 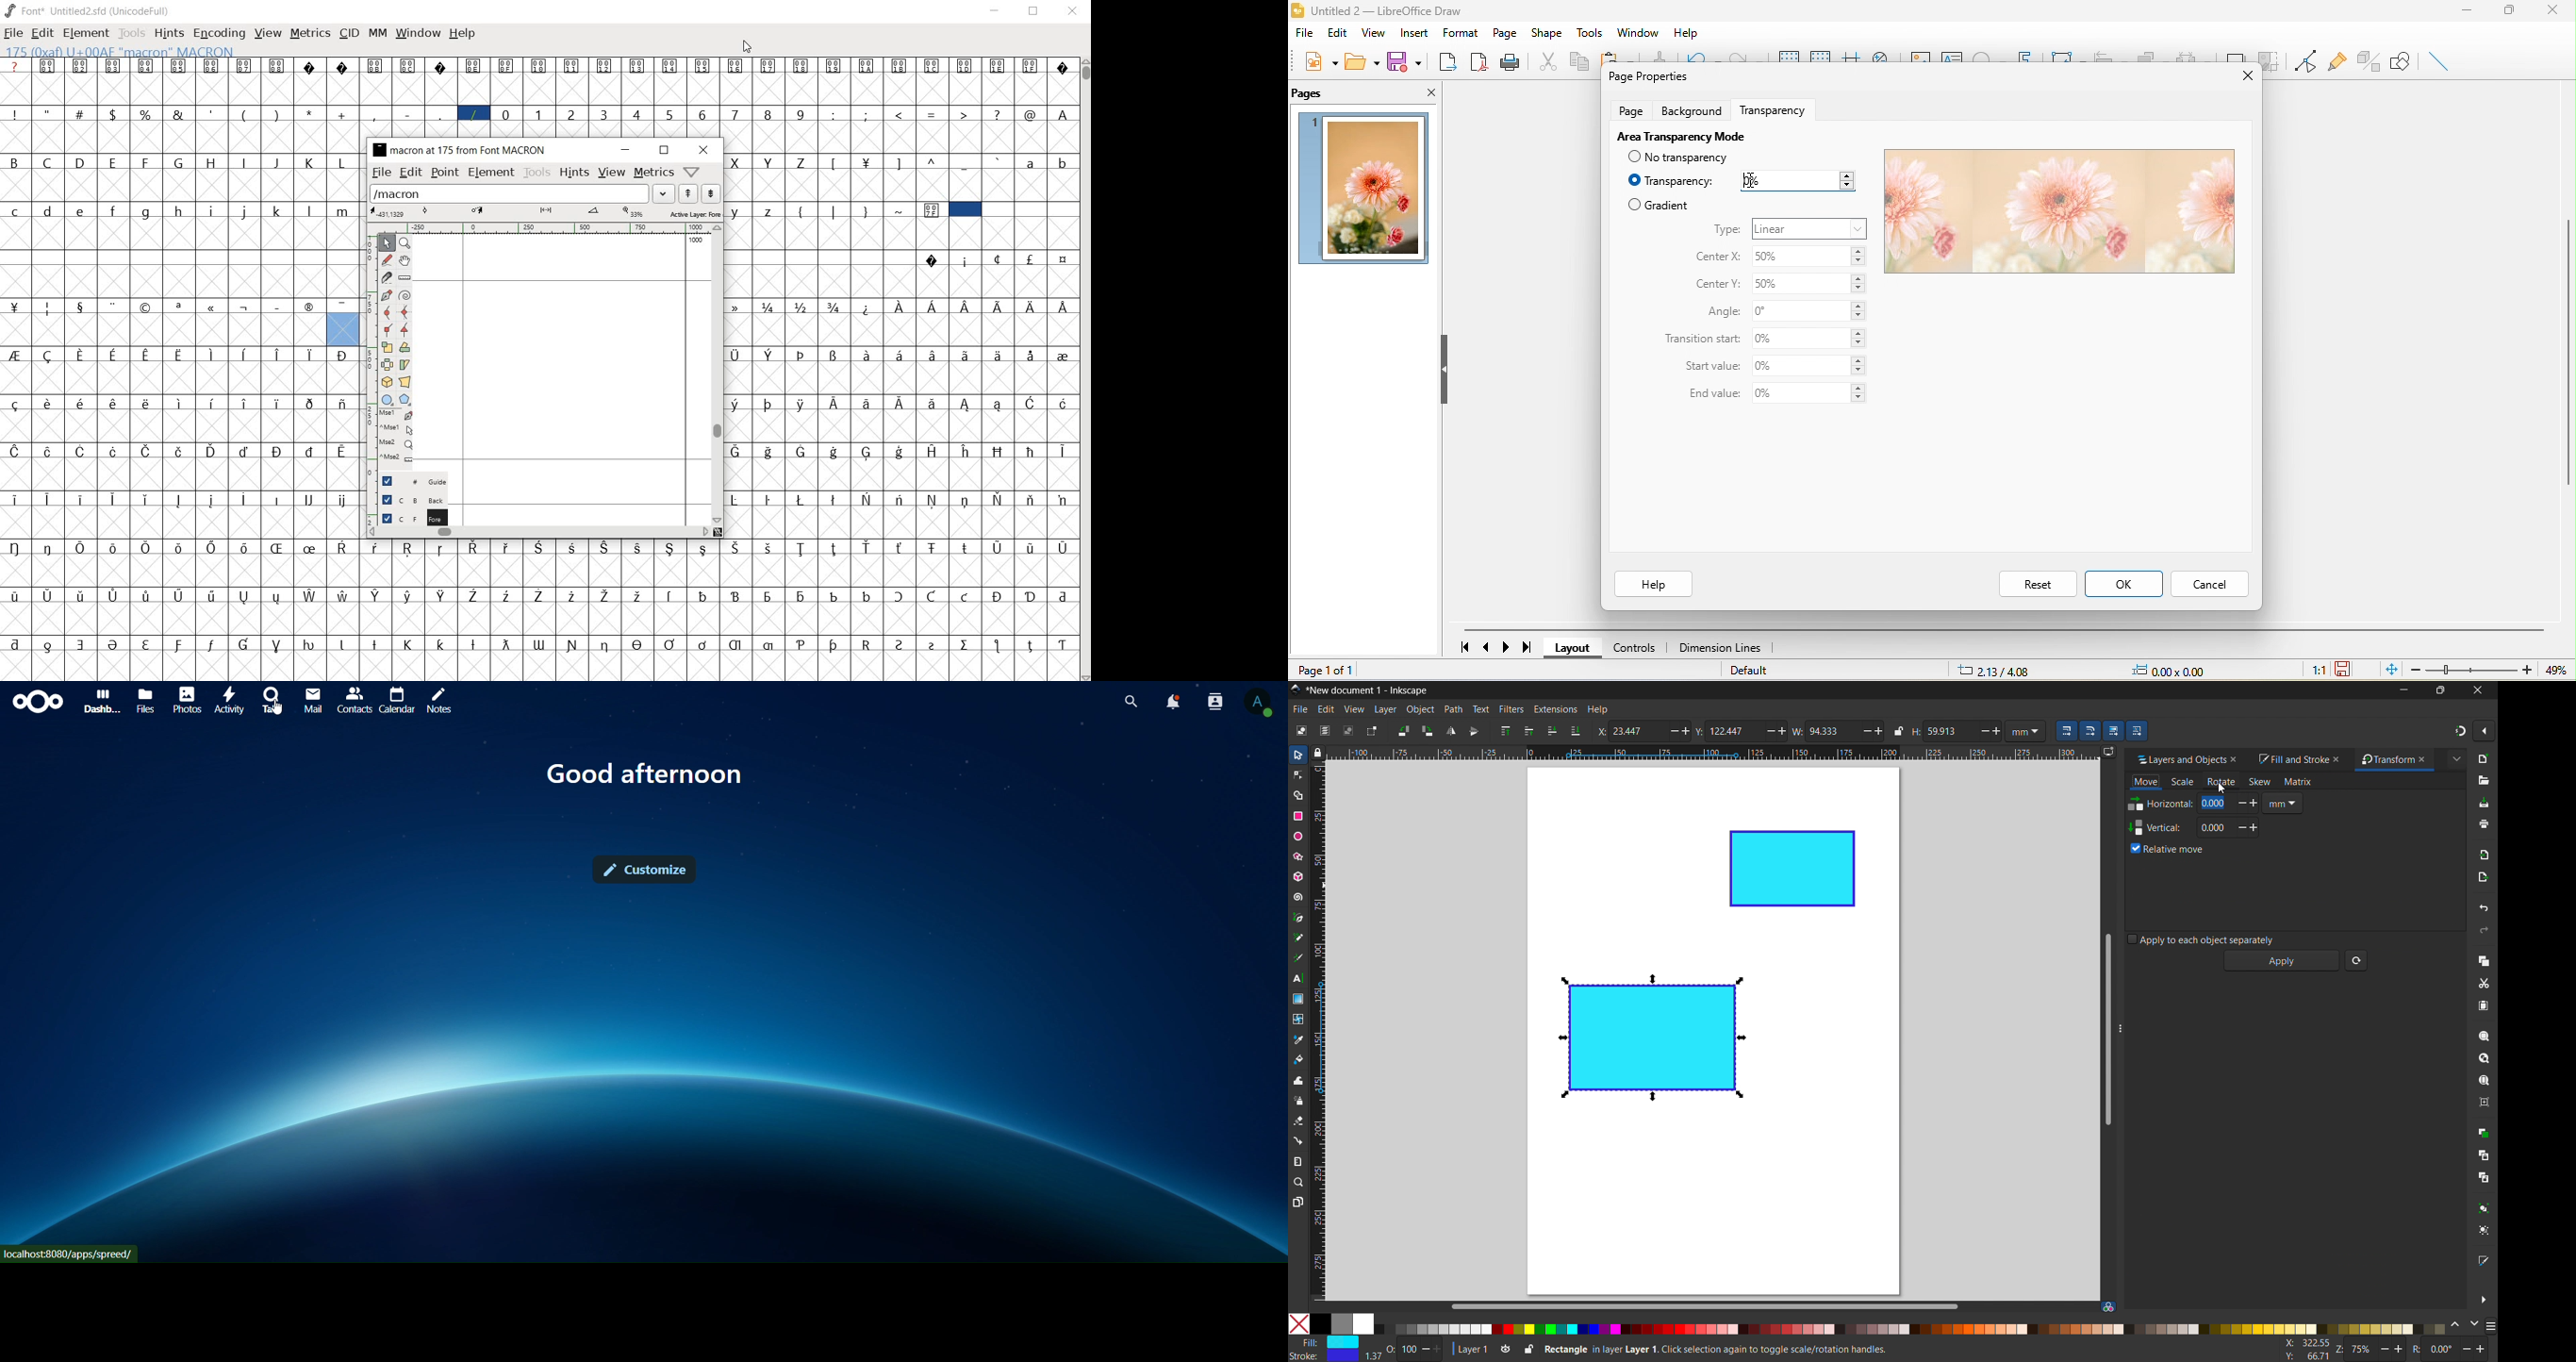 What do you see at coordinates (1998, 671) in the screenshot?
I see `2.13/4.08` at bounding box center [1998, 671].